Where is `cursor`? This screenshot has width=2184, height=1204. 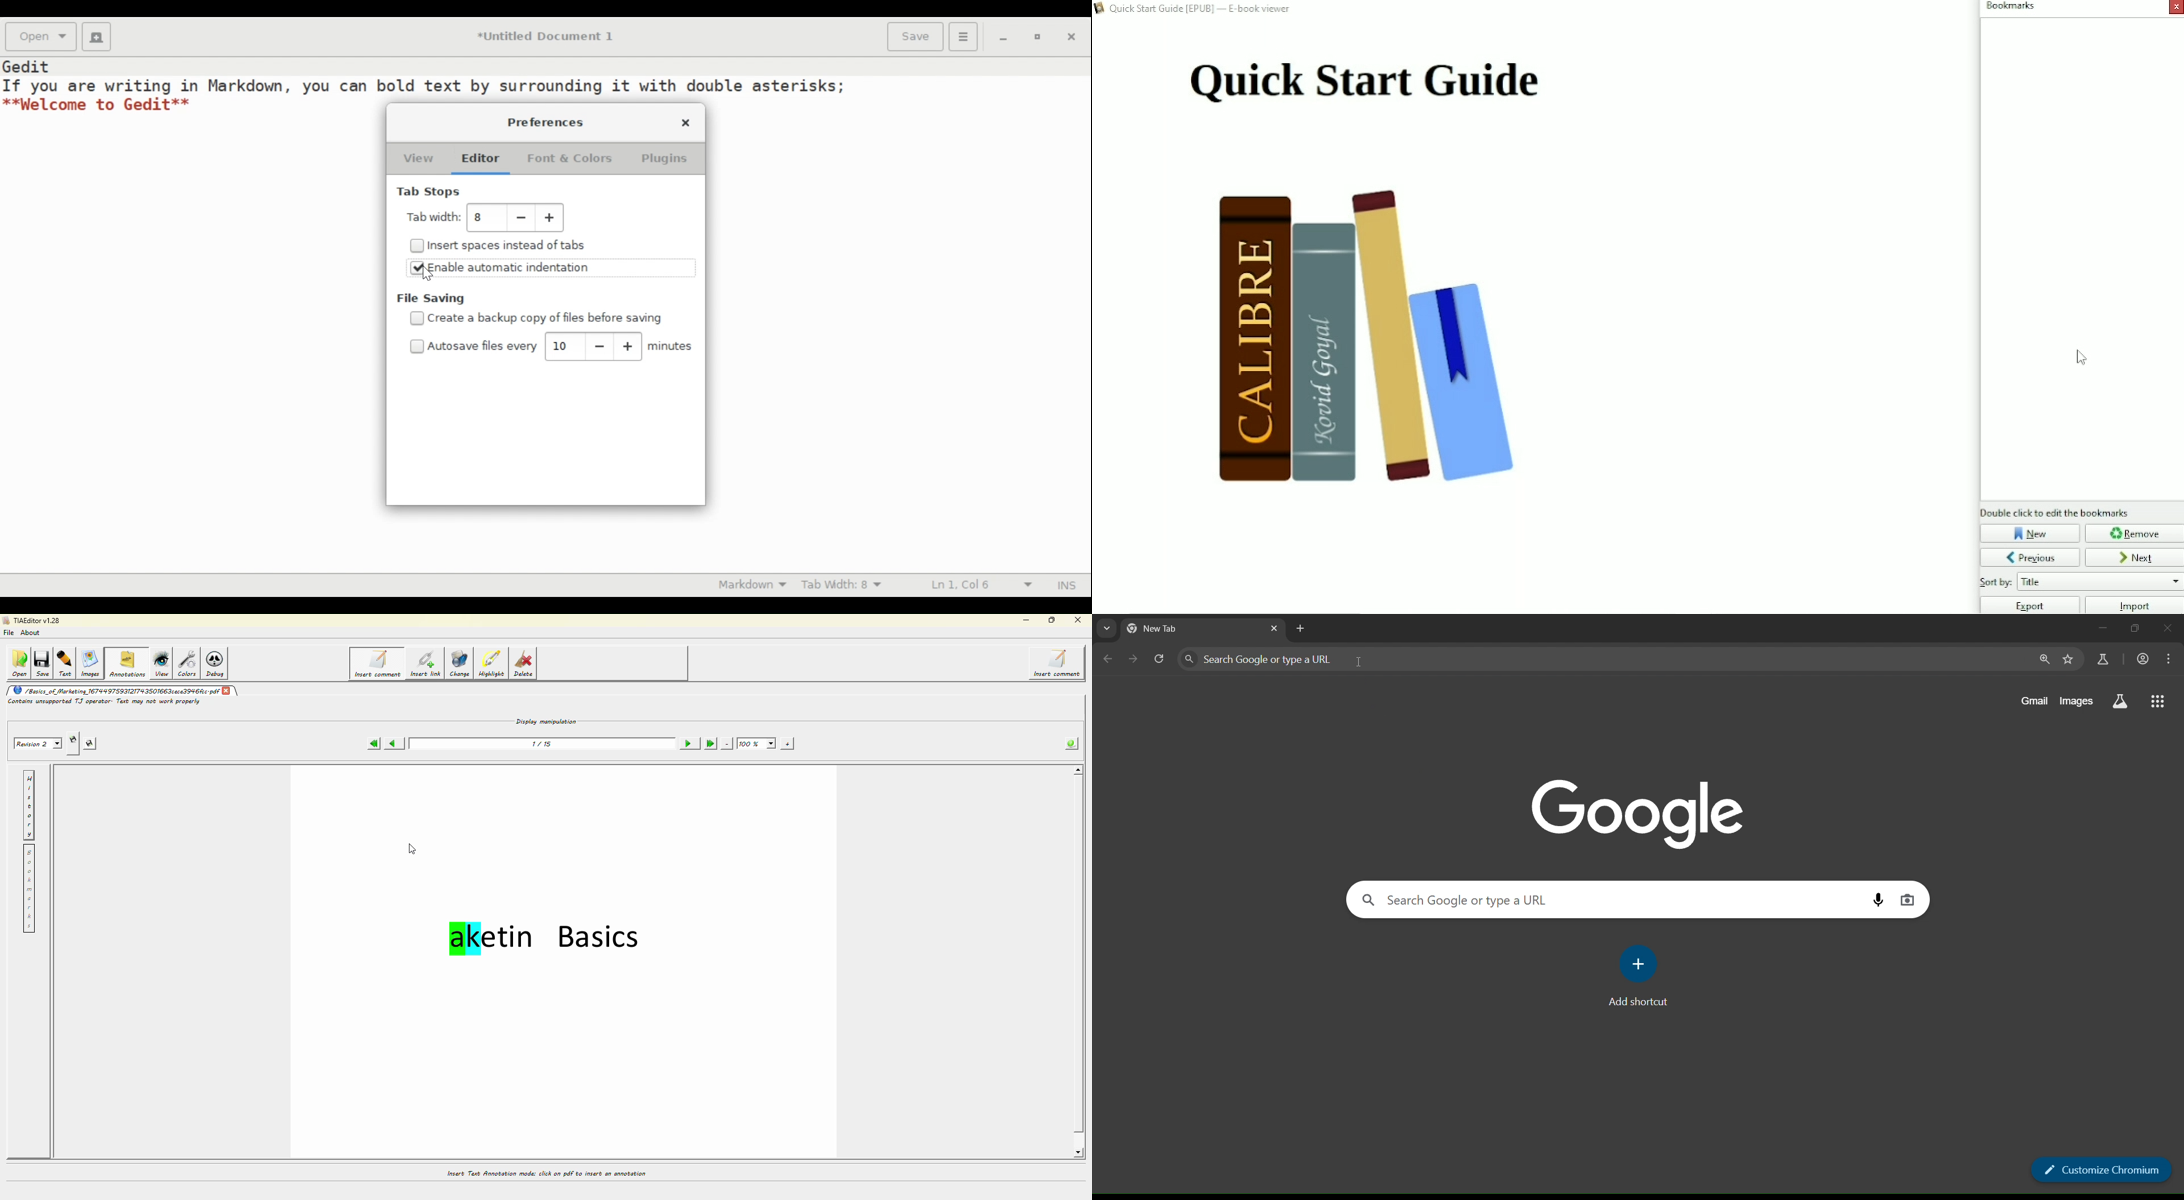 cursor is located at coordinates (384, 669).